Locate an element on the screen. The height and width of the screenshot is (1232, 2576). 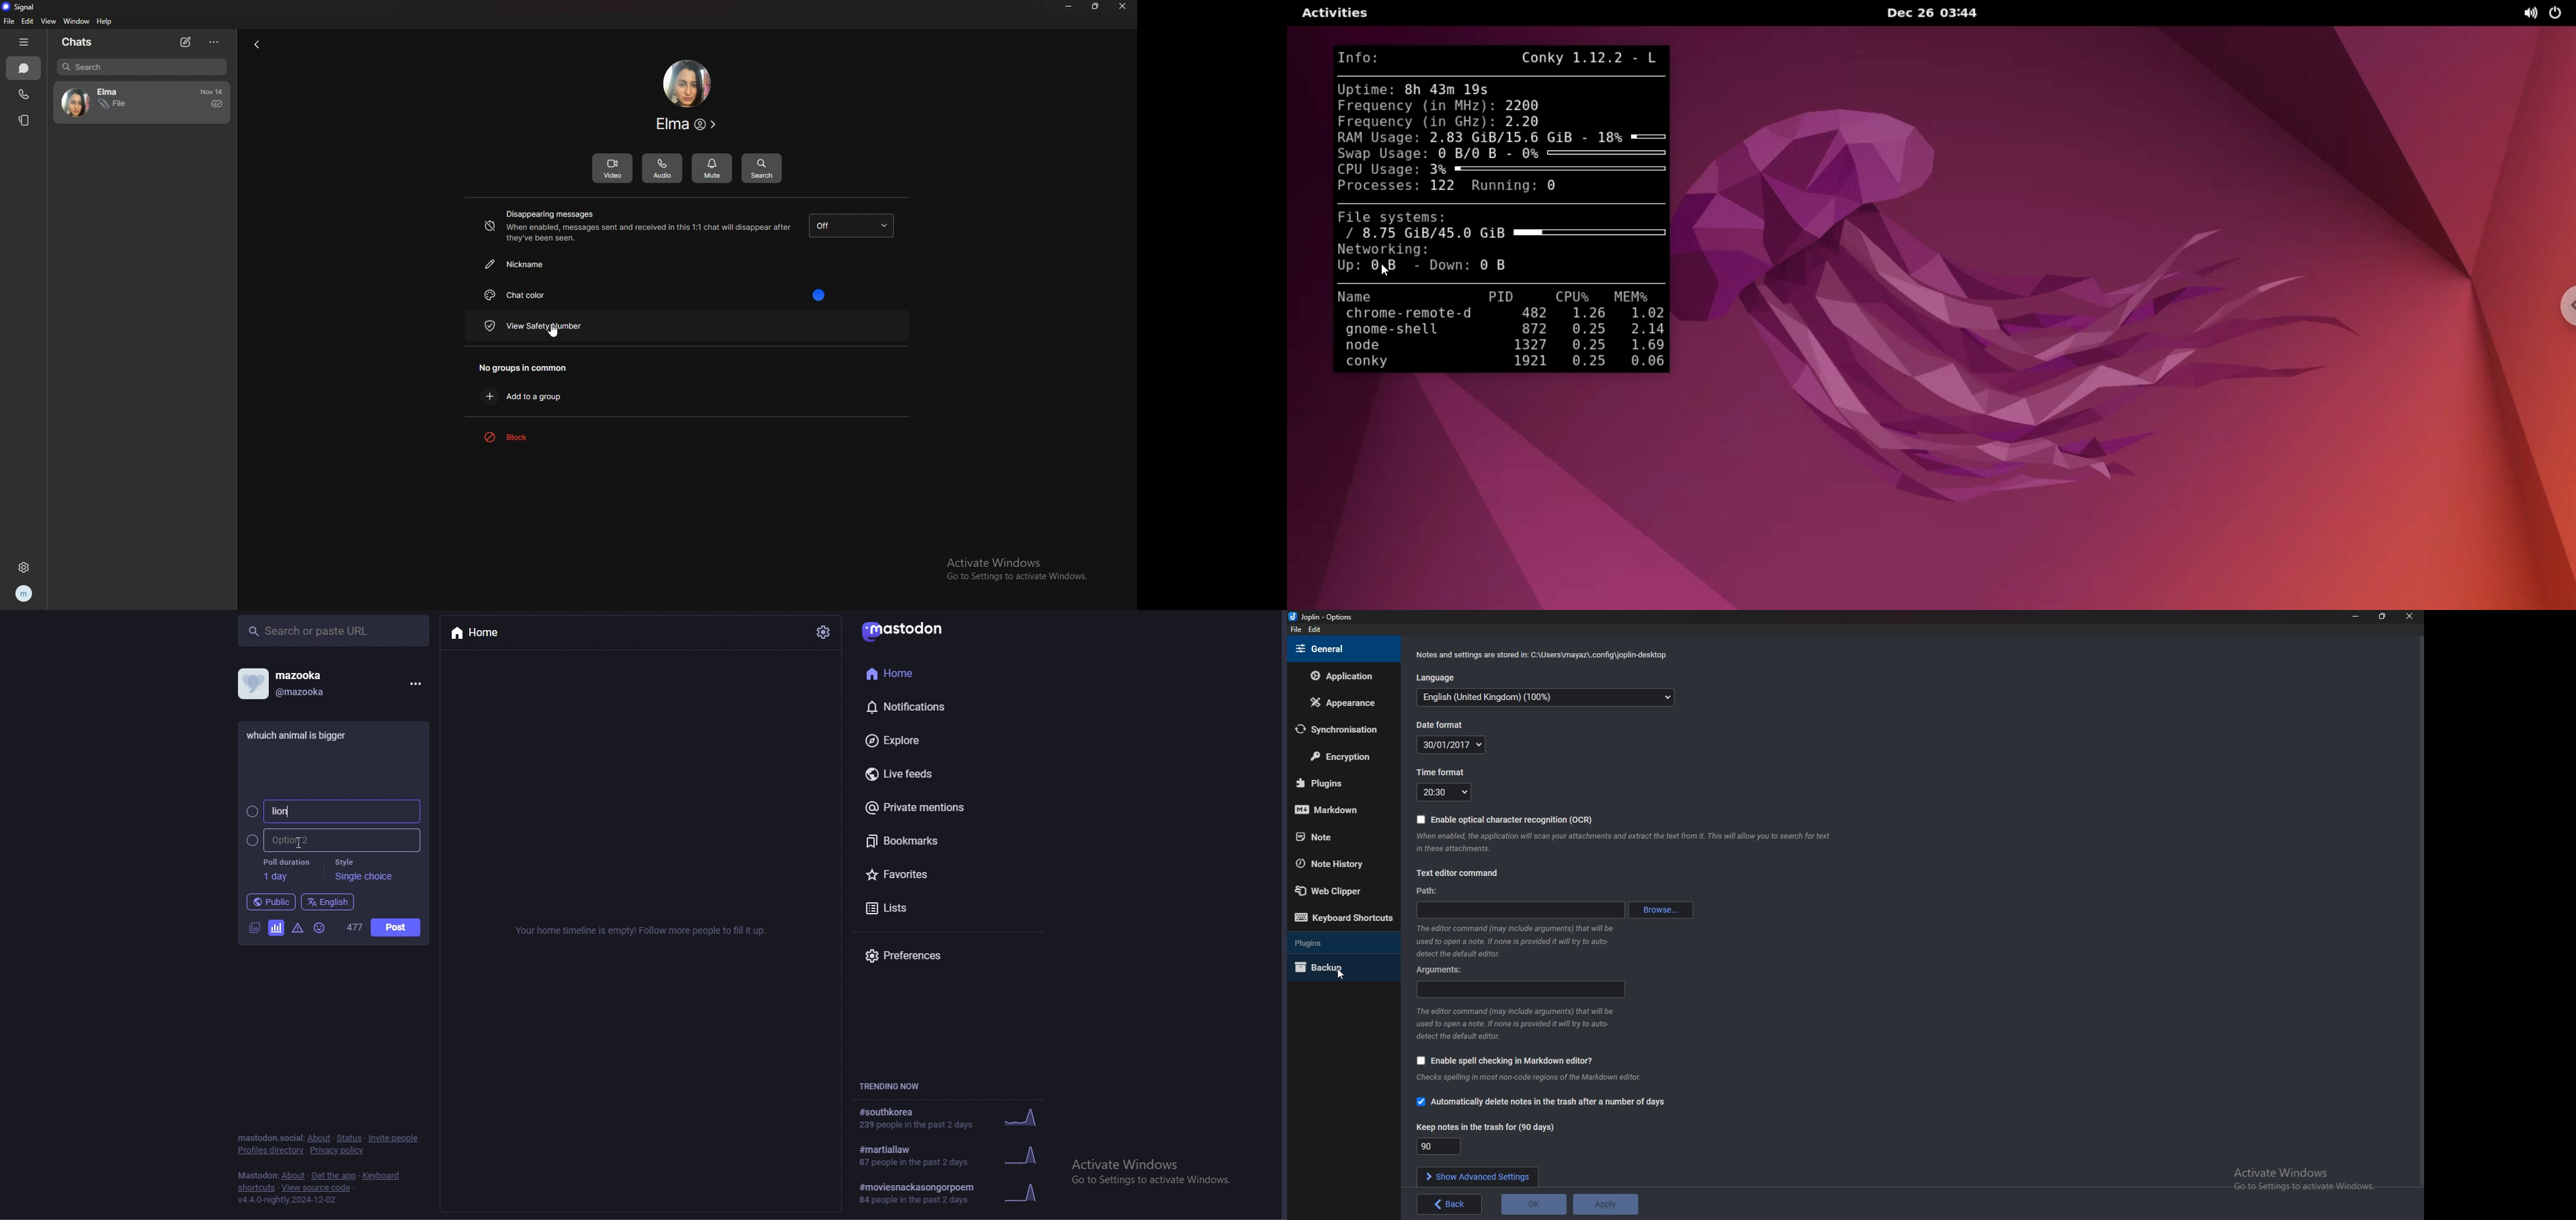
View source code is located at coordinates (321, 1188).